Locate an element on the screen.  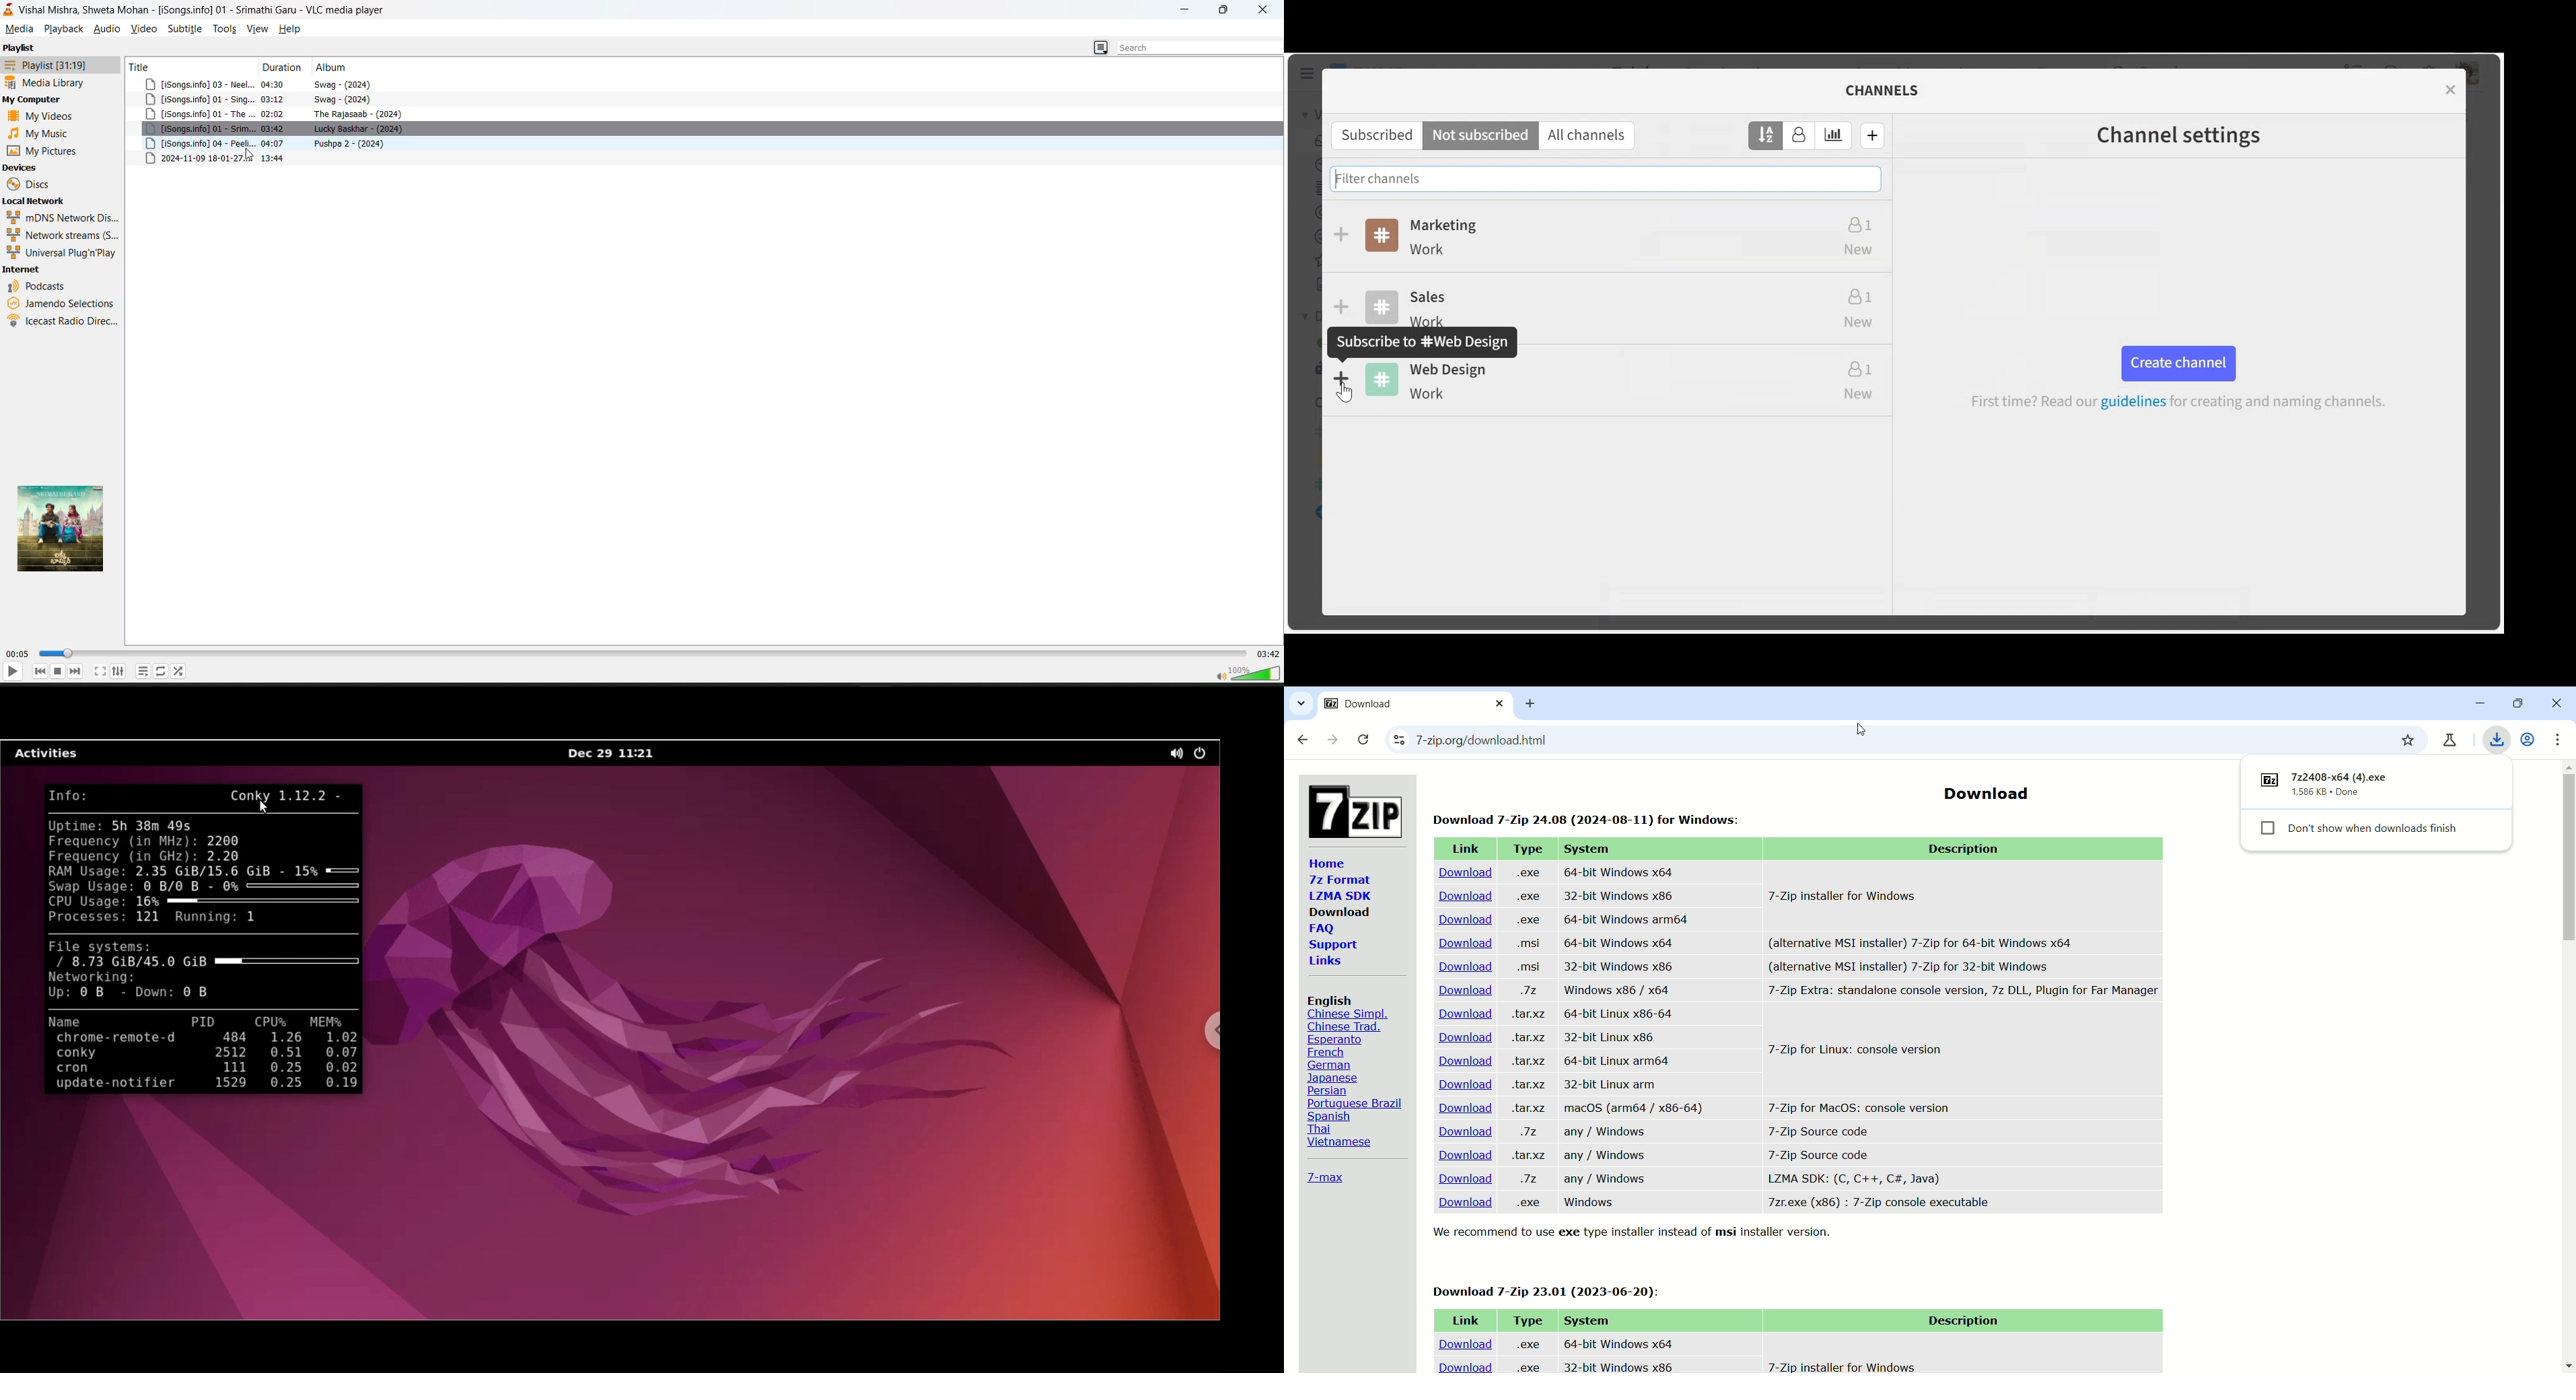
mdns network is located at coordinates (60, 217).